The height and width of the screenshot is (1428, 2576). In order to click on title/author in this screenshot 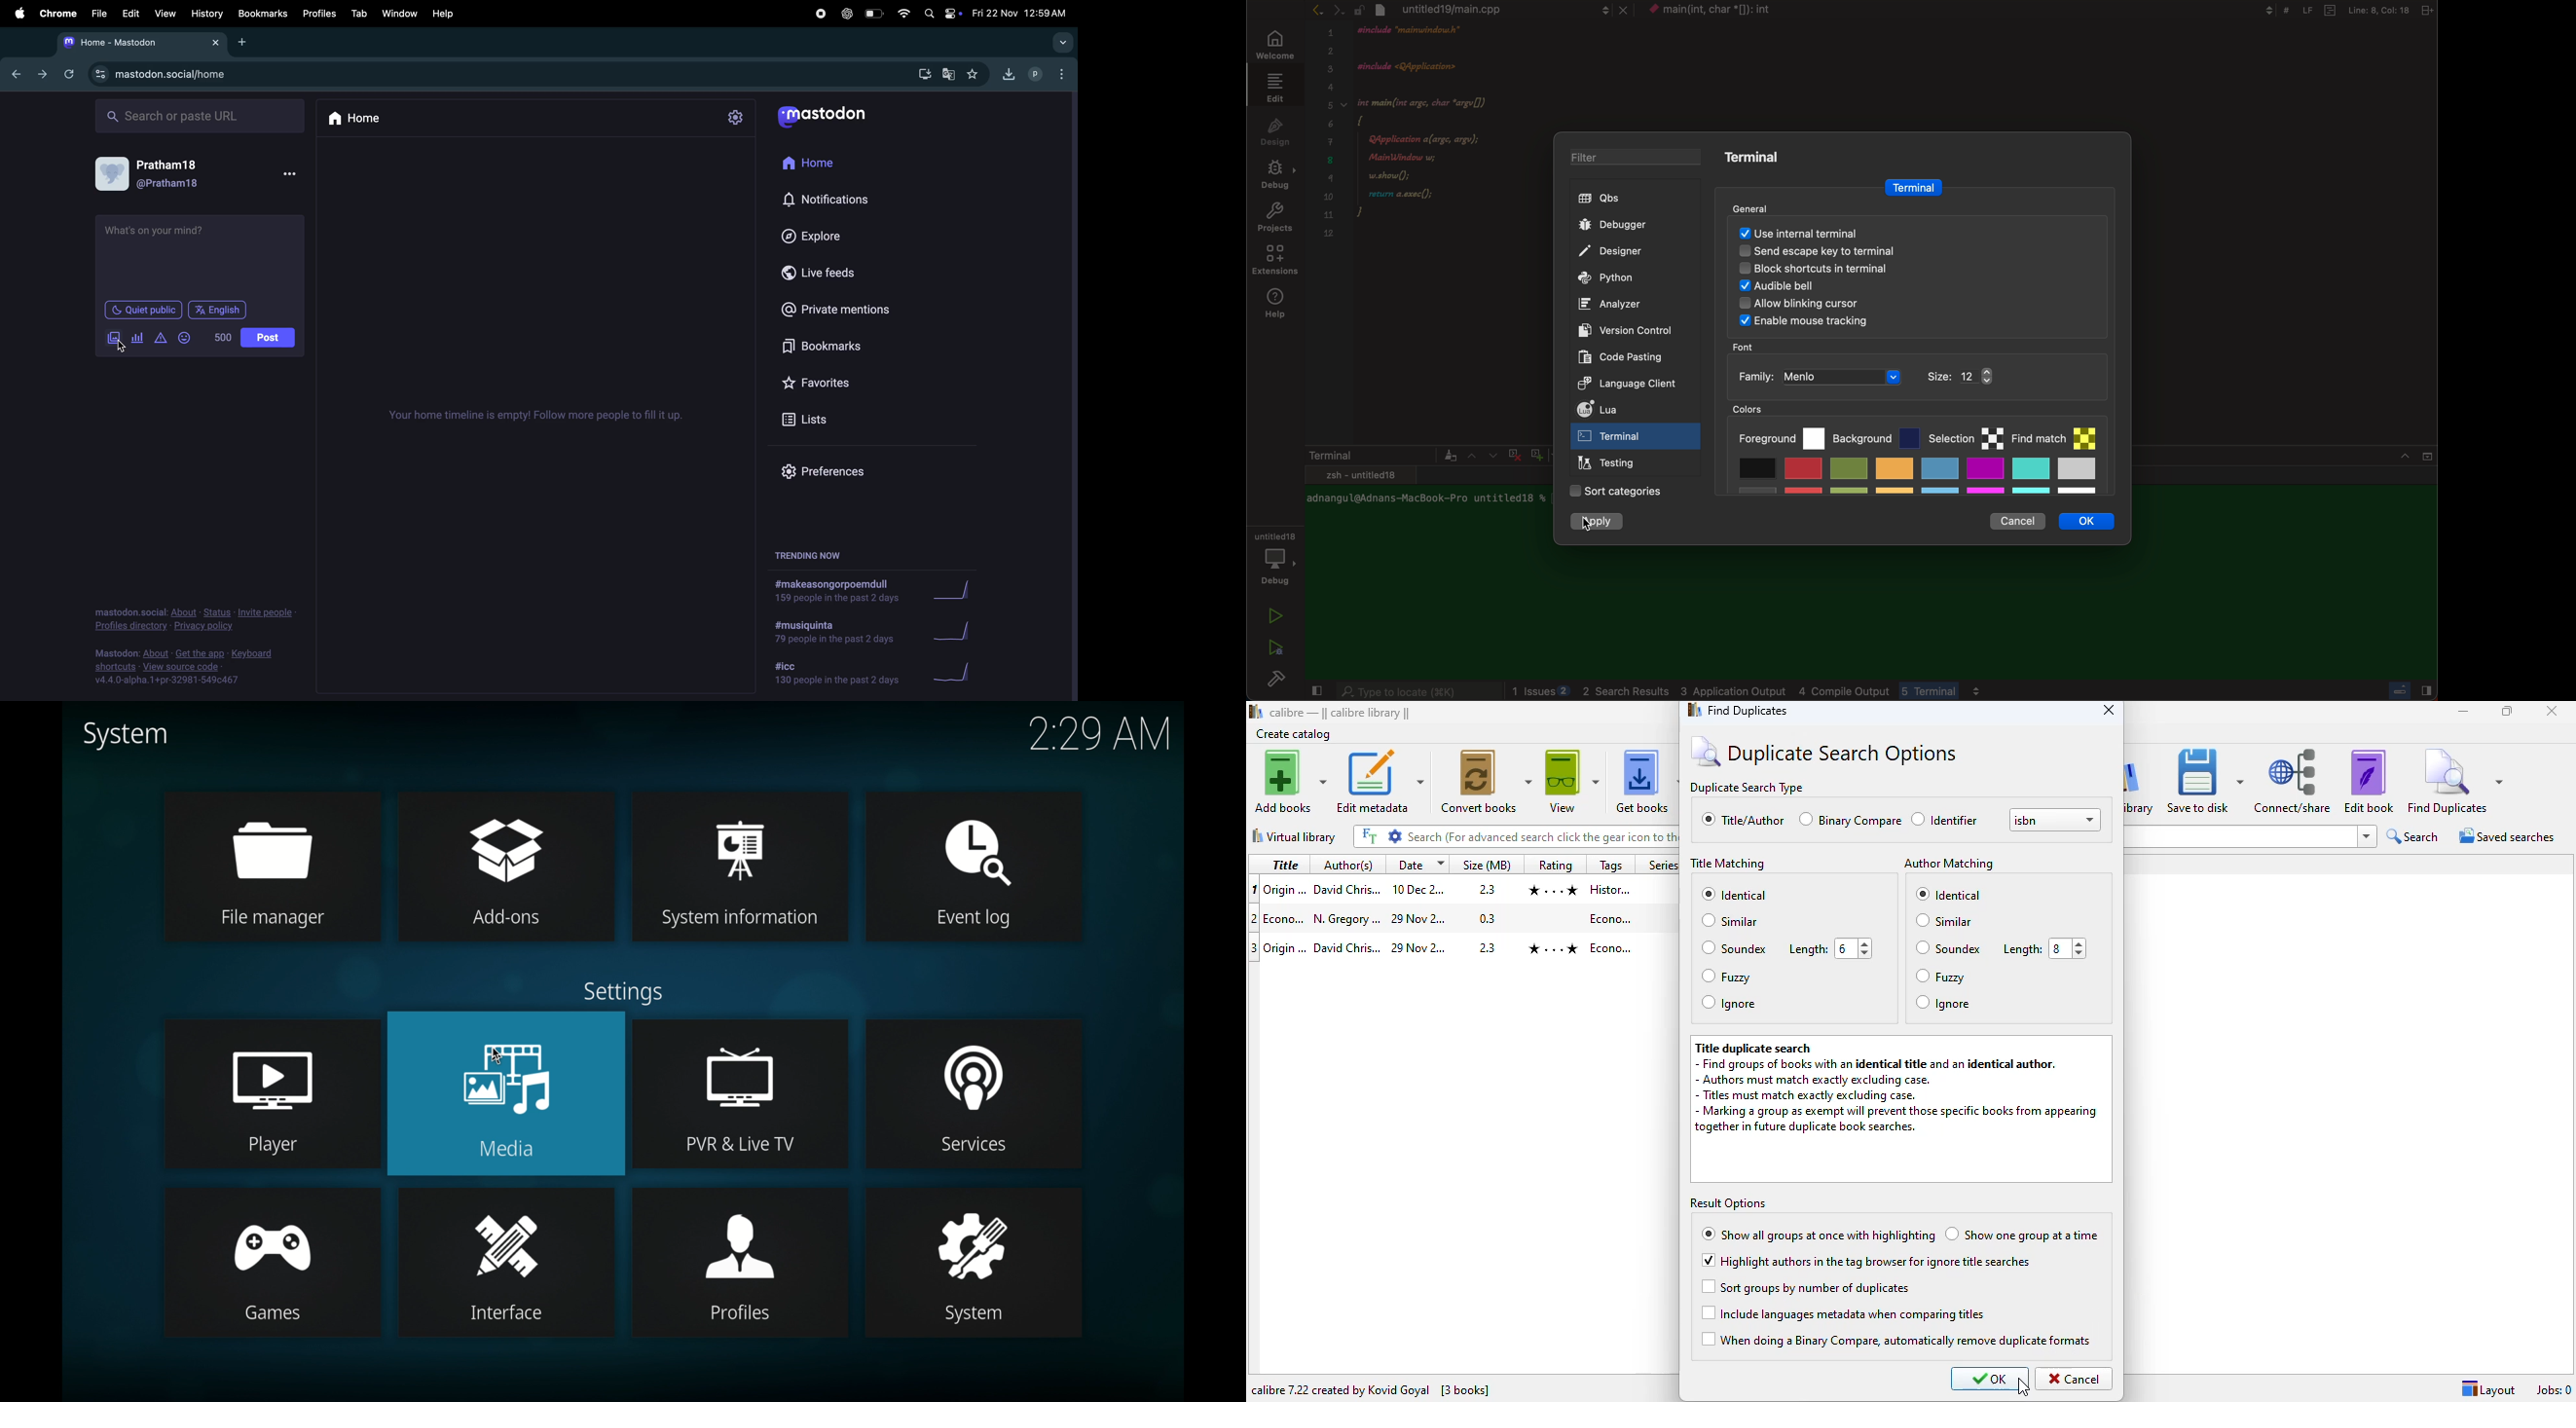, I will do `click(1743, 819)`.